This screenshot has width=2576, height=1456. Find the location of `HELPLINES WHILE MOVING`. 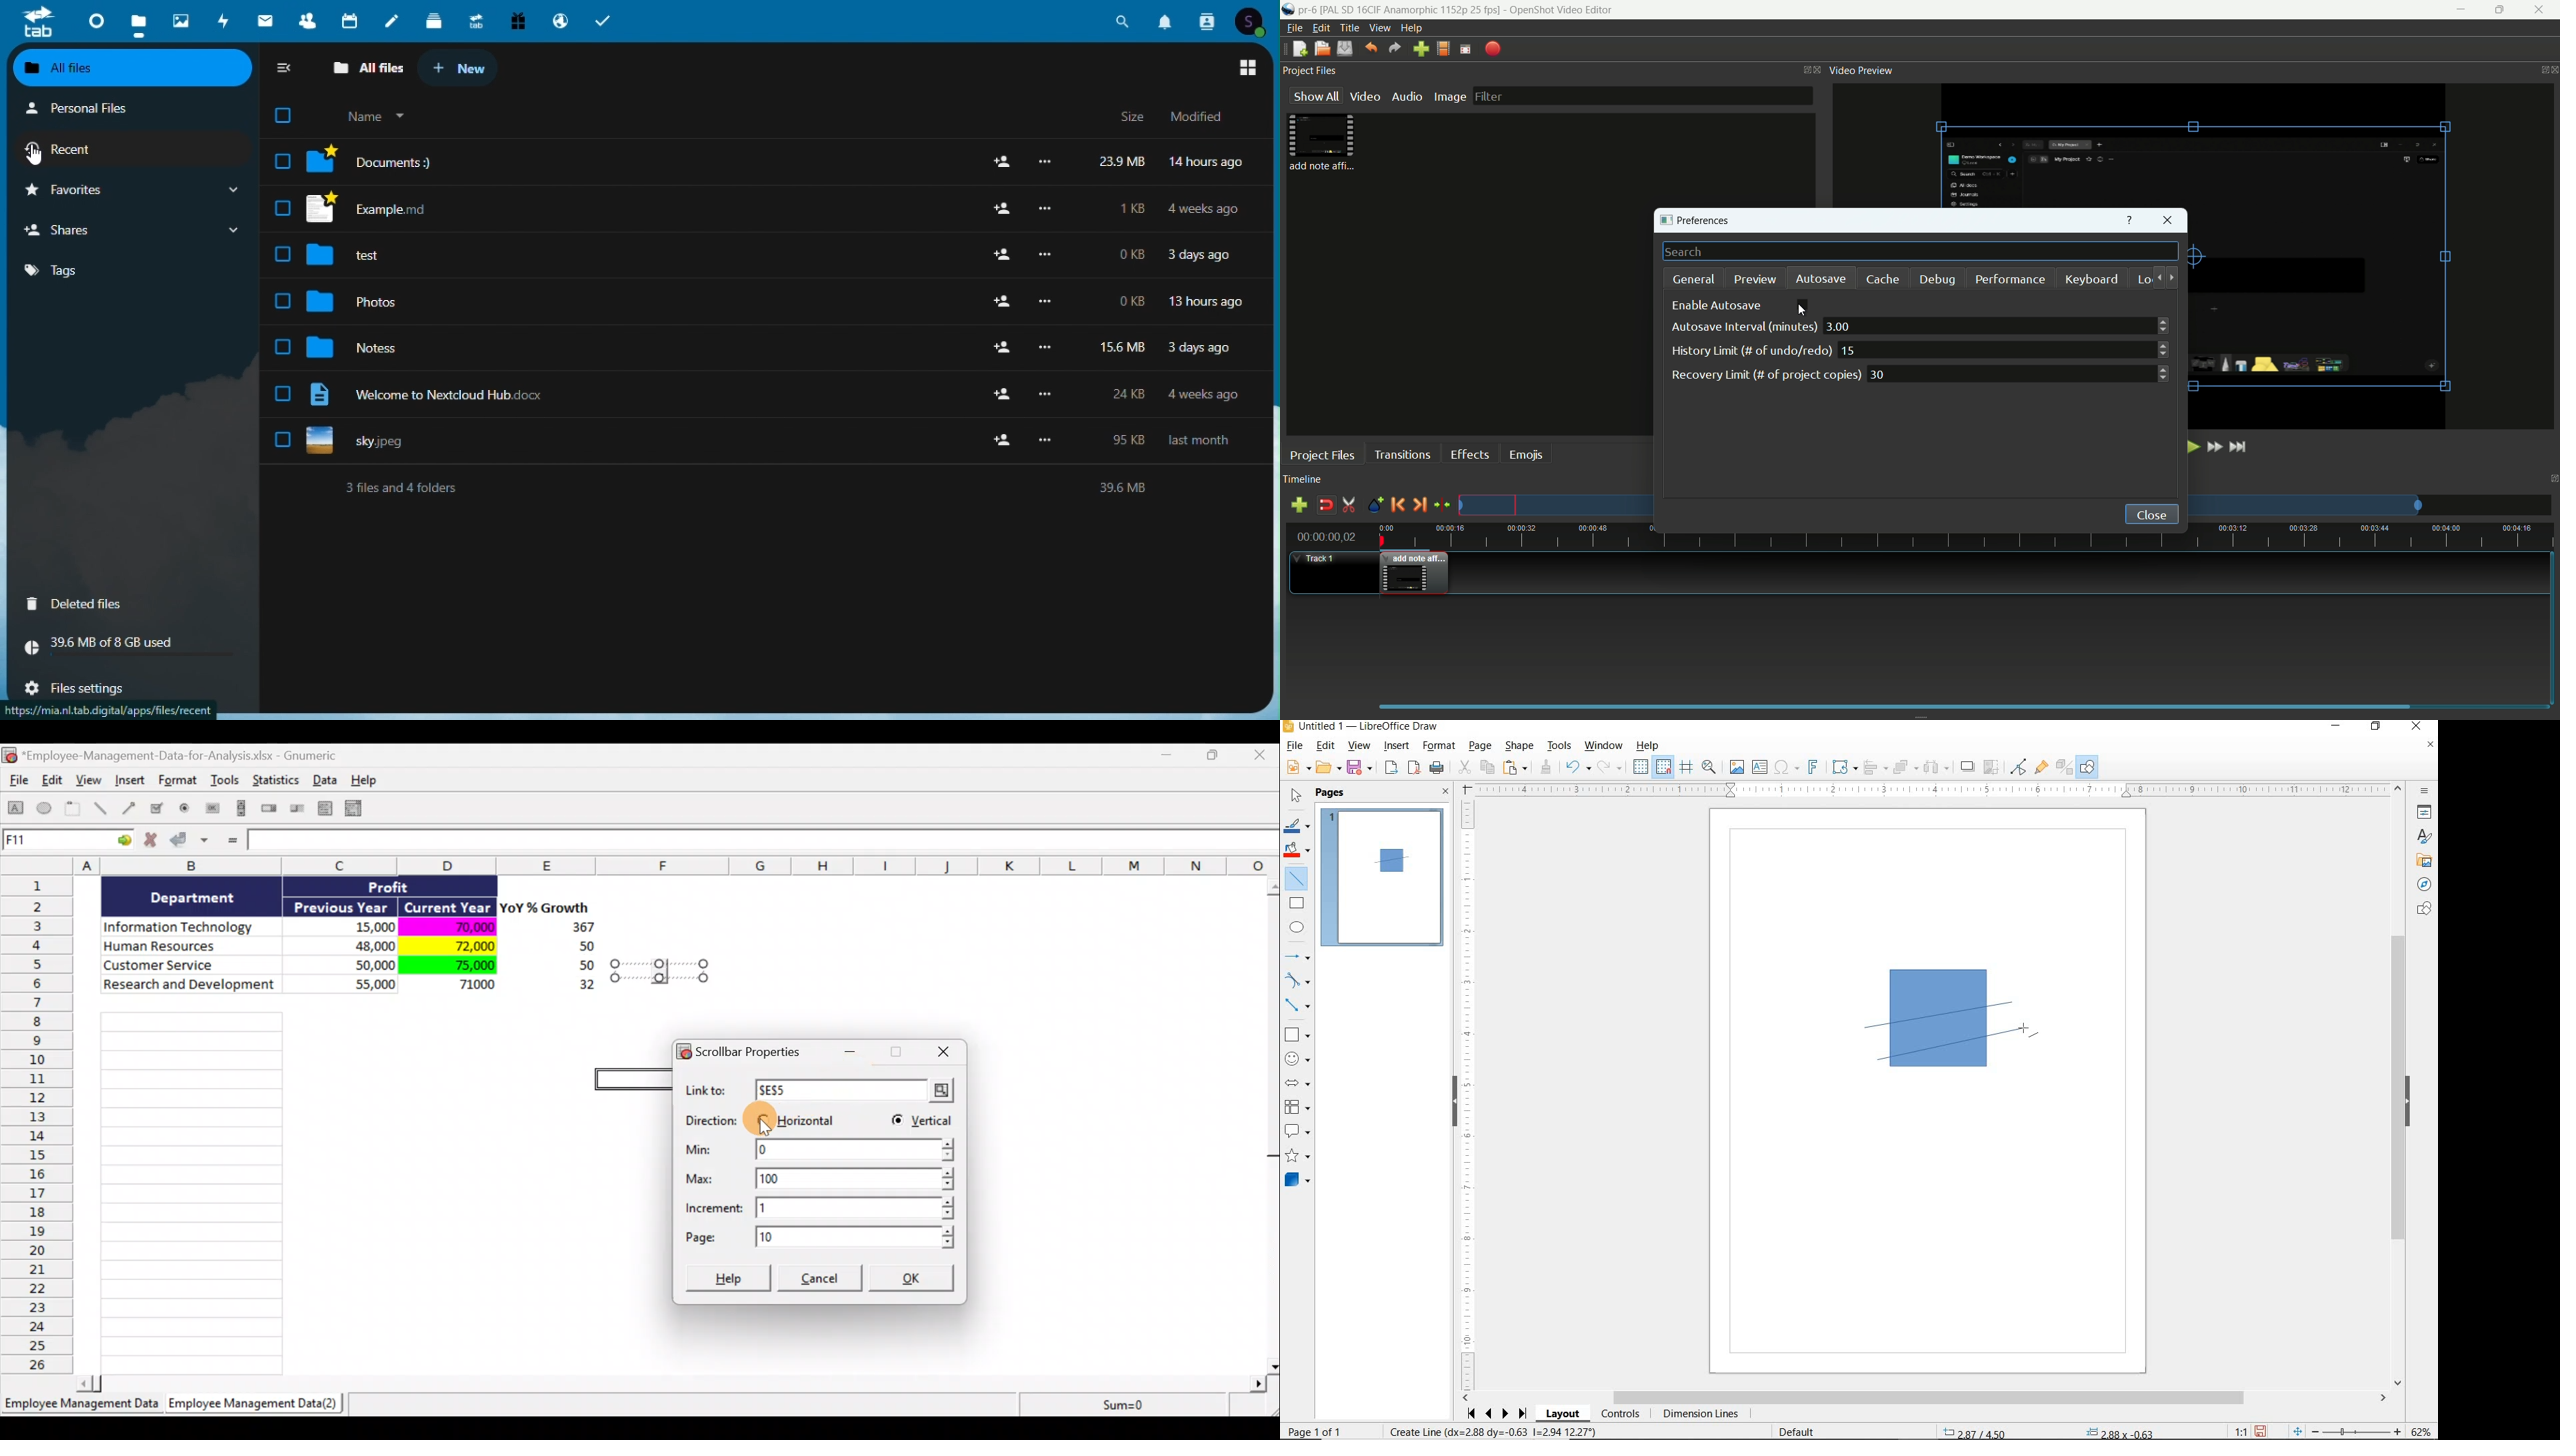

HELPLINES WHILE MOVING is located at coordinates (1689, 769).